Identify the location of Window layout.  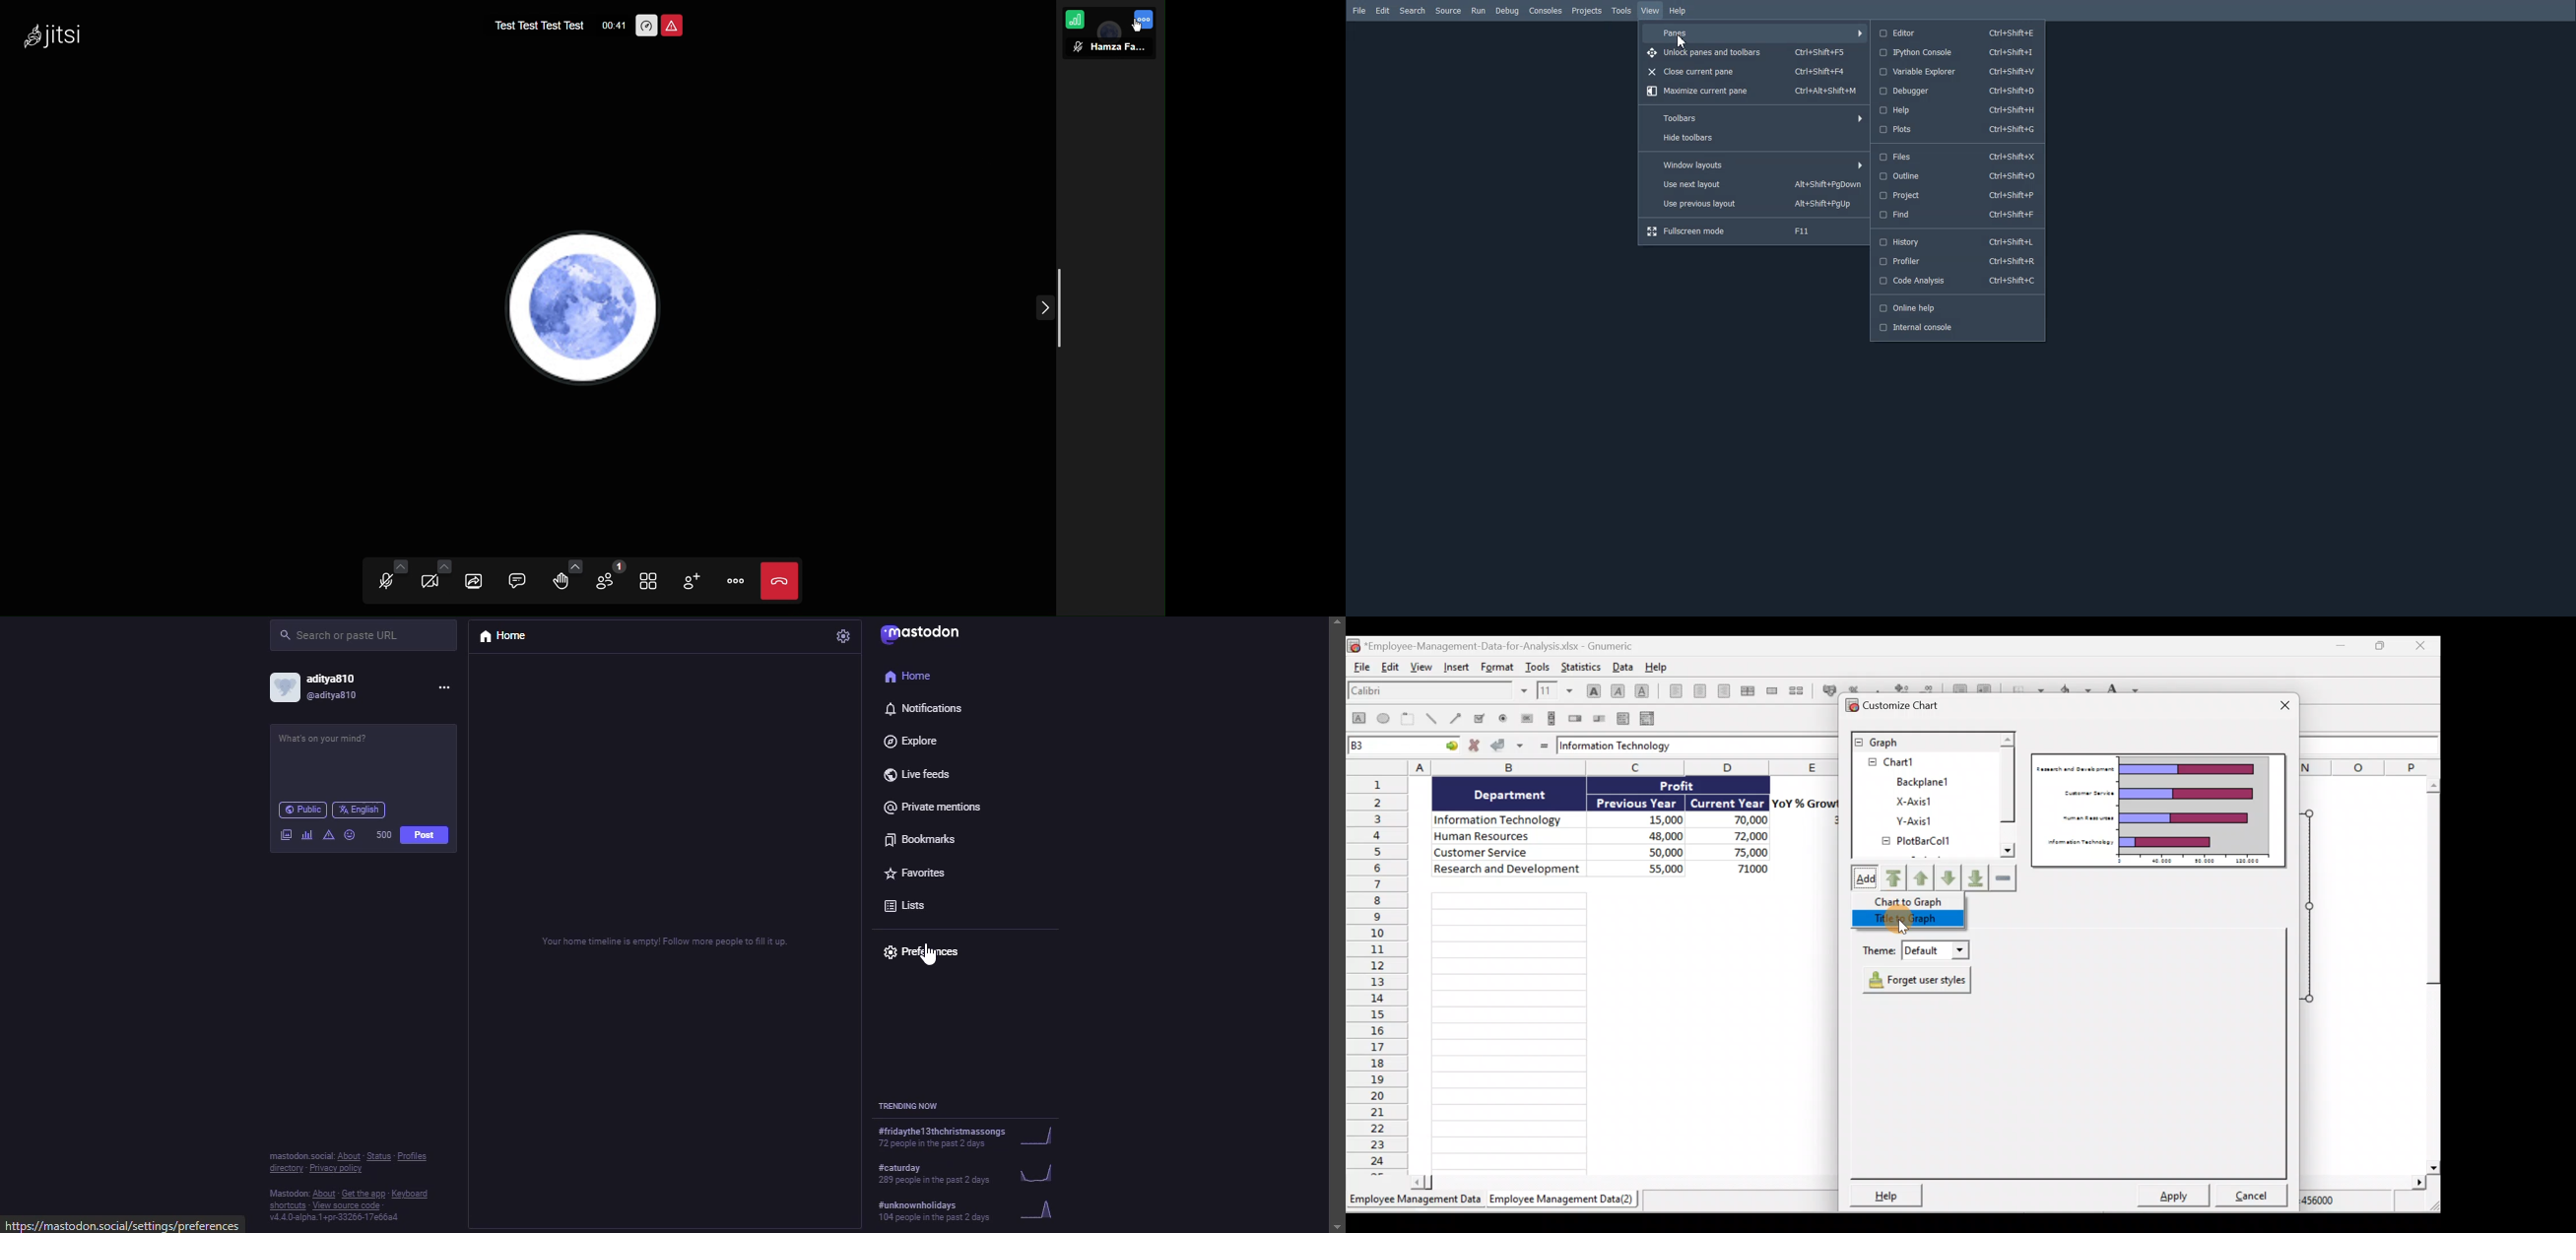
(1755, 165).